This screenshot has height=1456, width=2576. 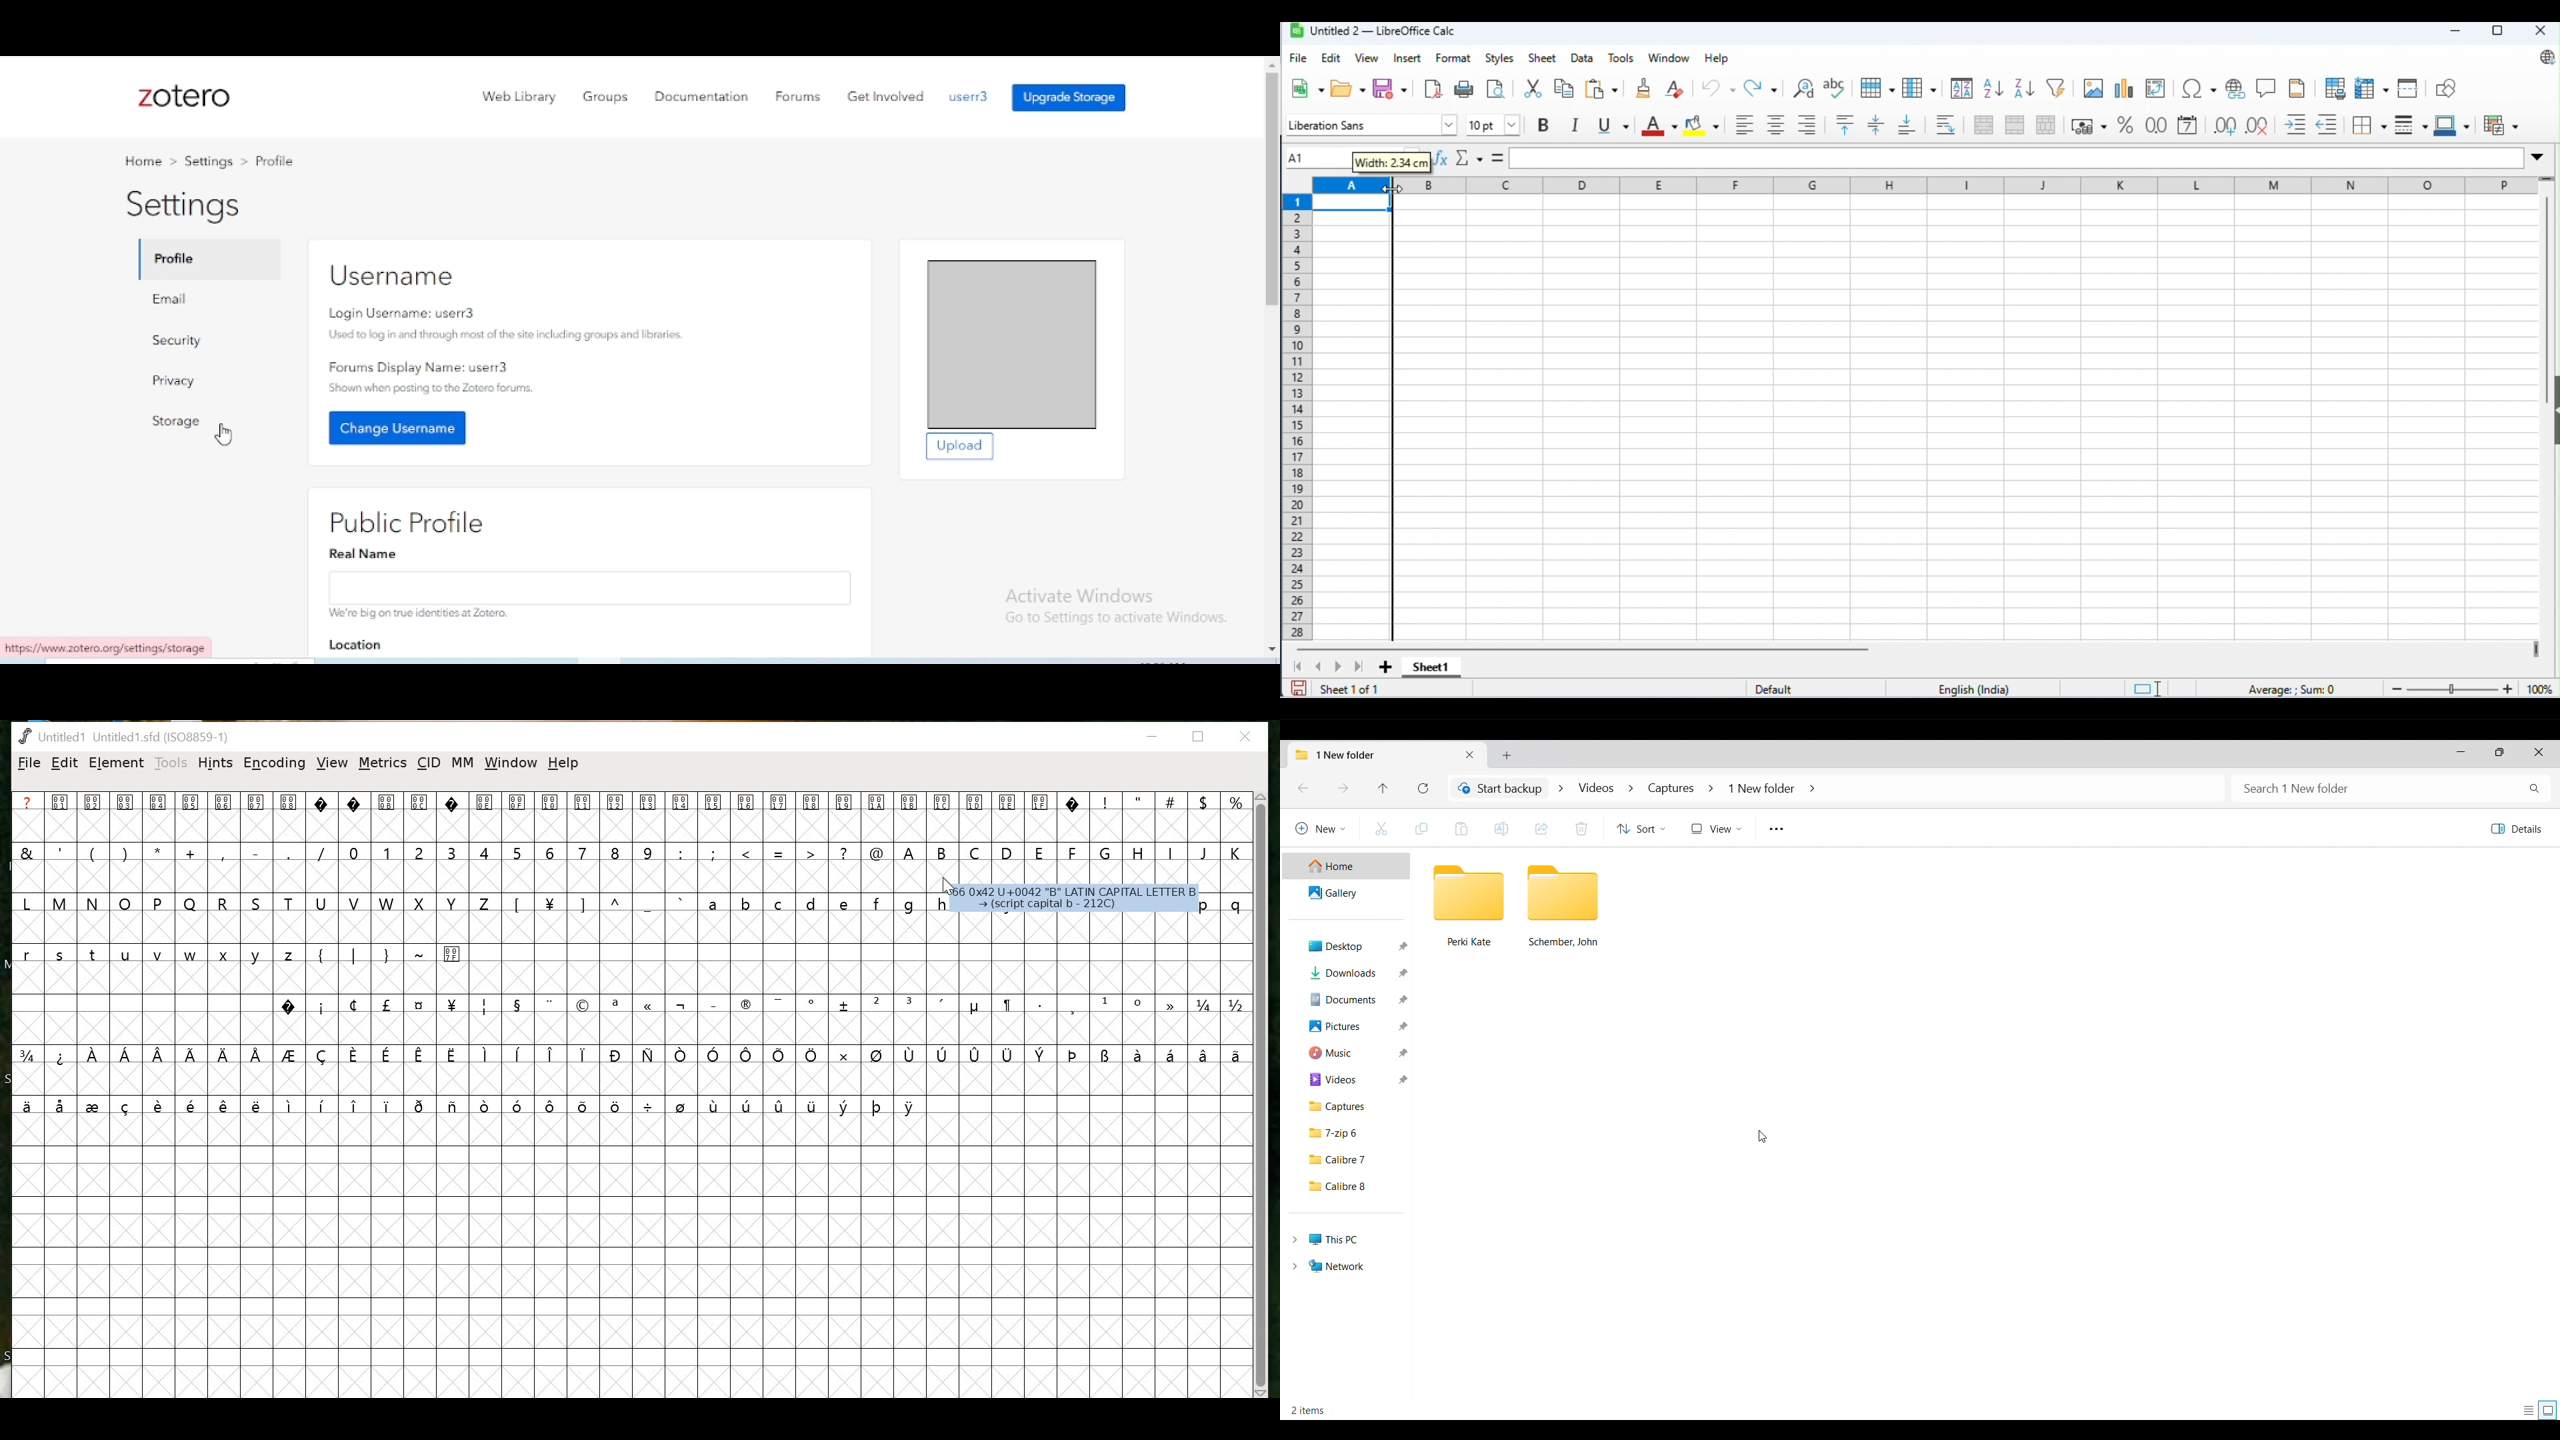 I want to click on cursor position at glyph B slot, so click(x=945, y=886).